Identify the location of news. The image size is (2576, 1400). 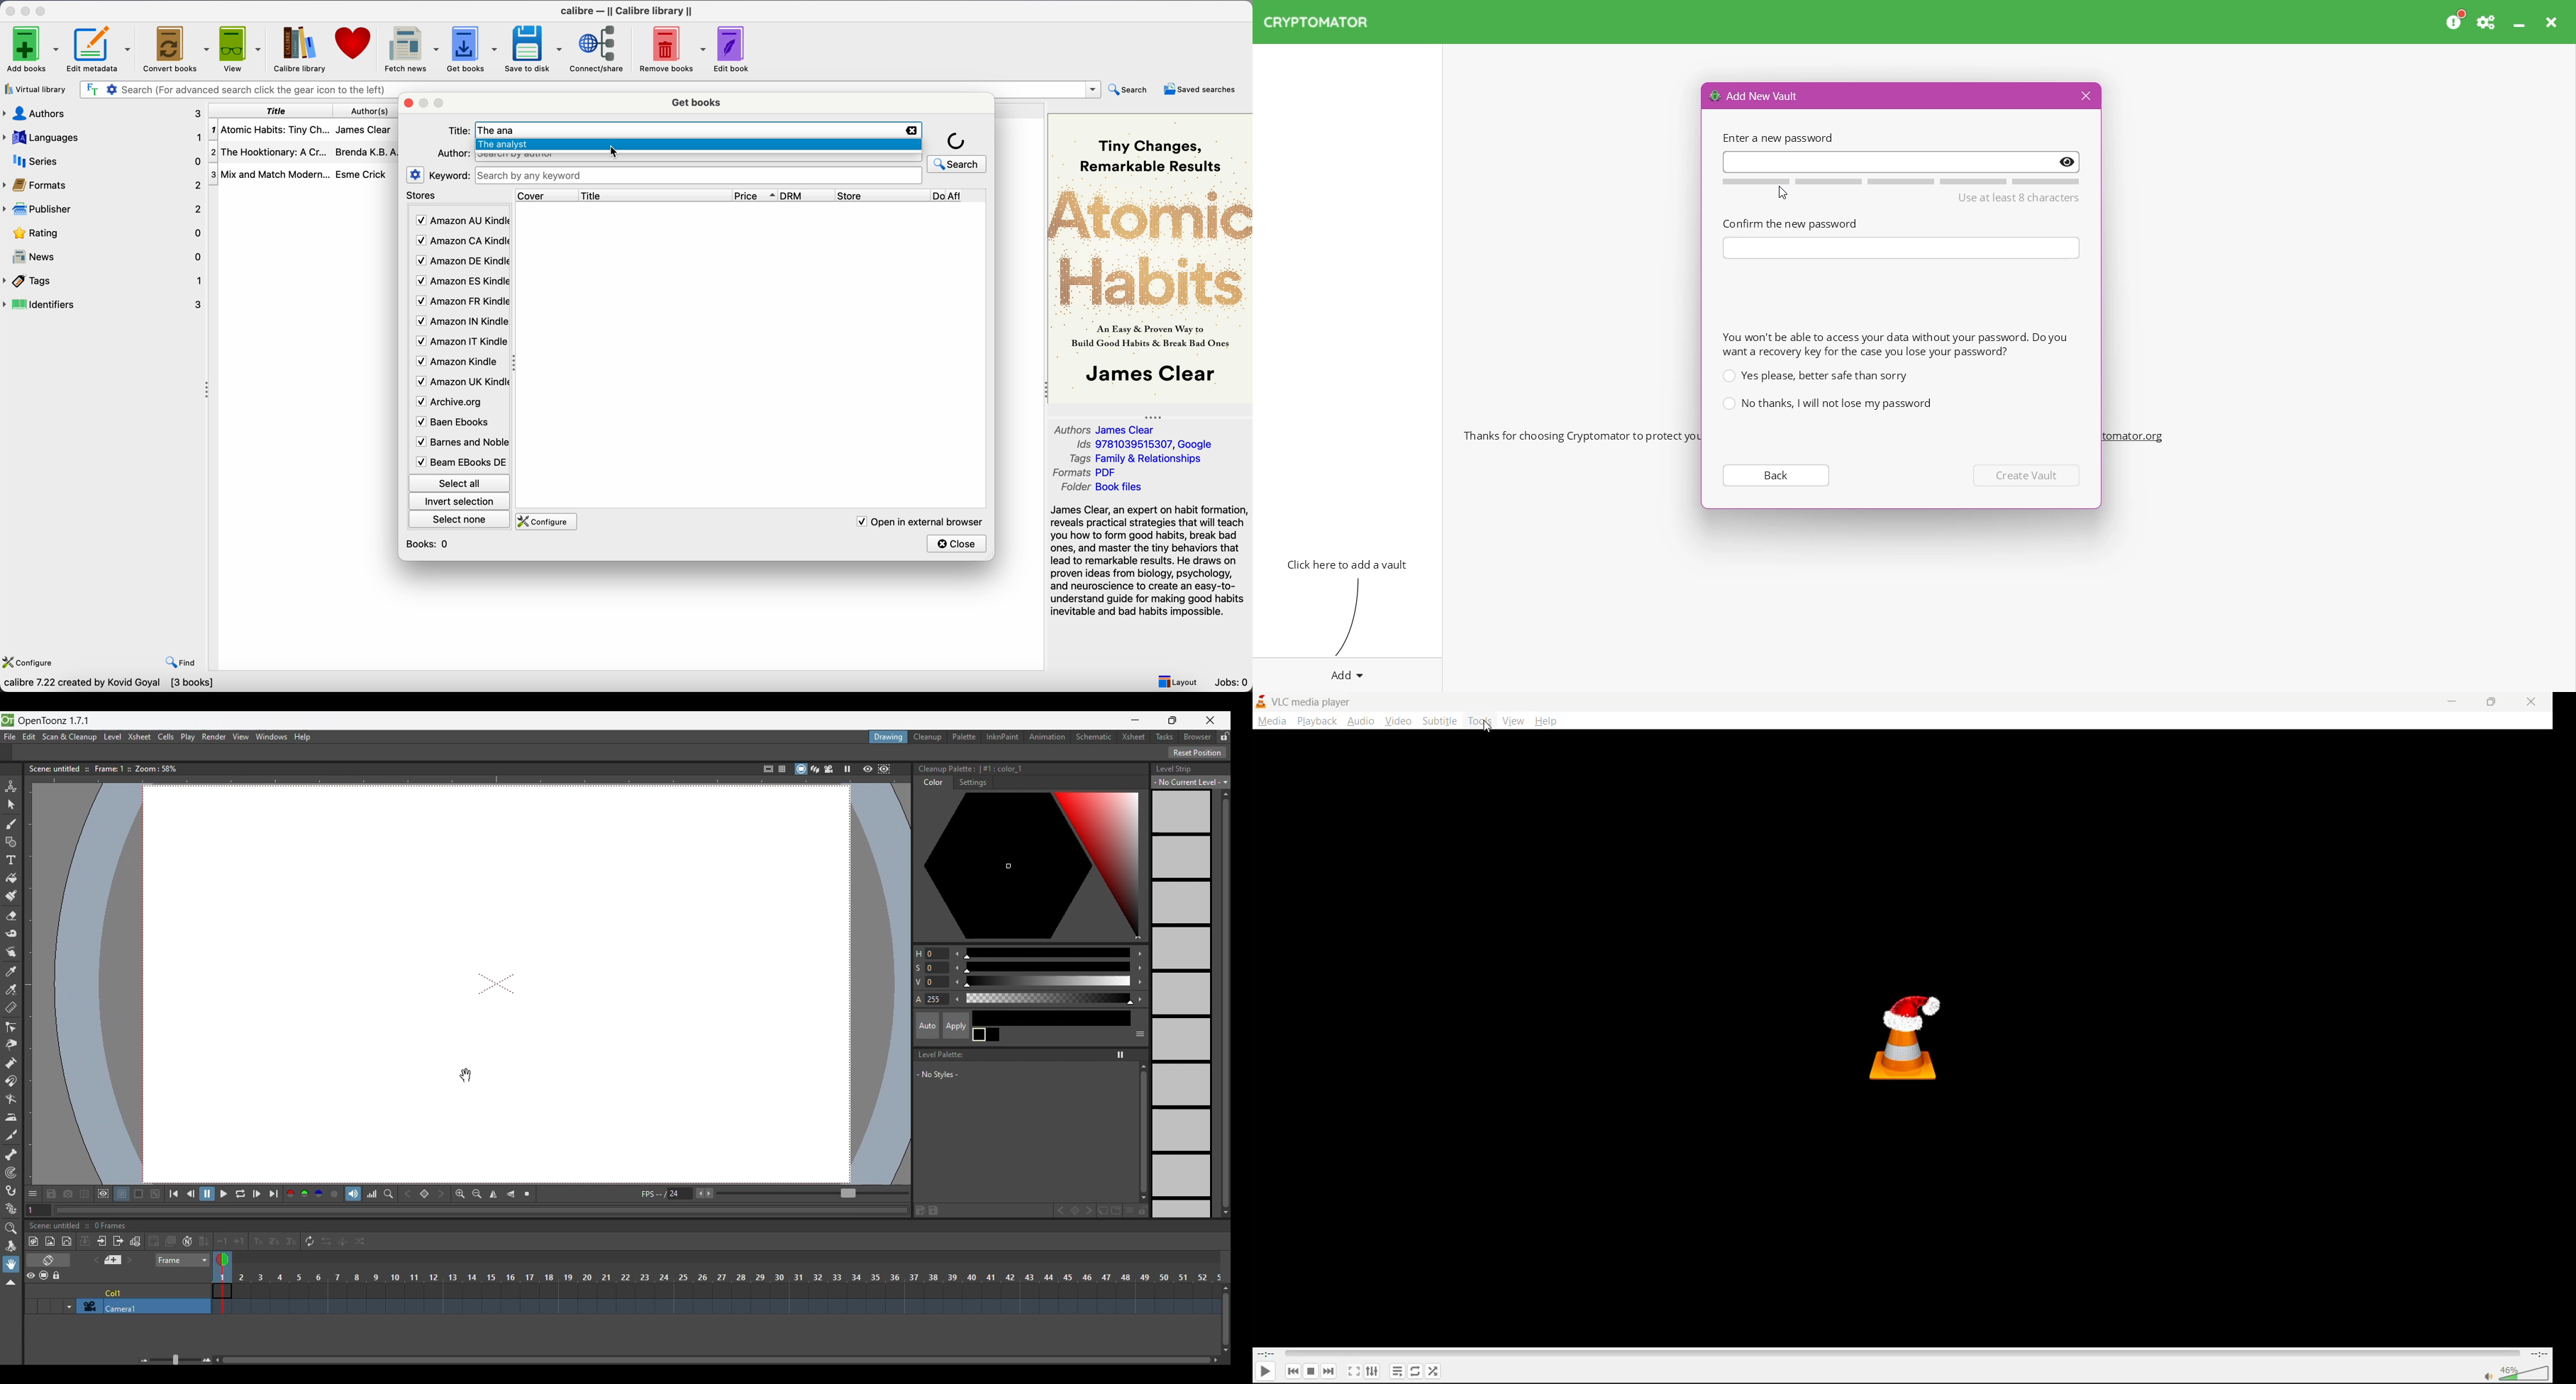
(105, 258).